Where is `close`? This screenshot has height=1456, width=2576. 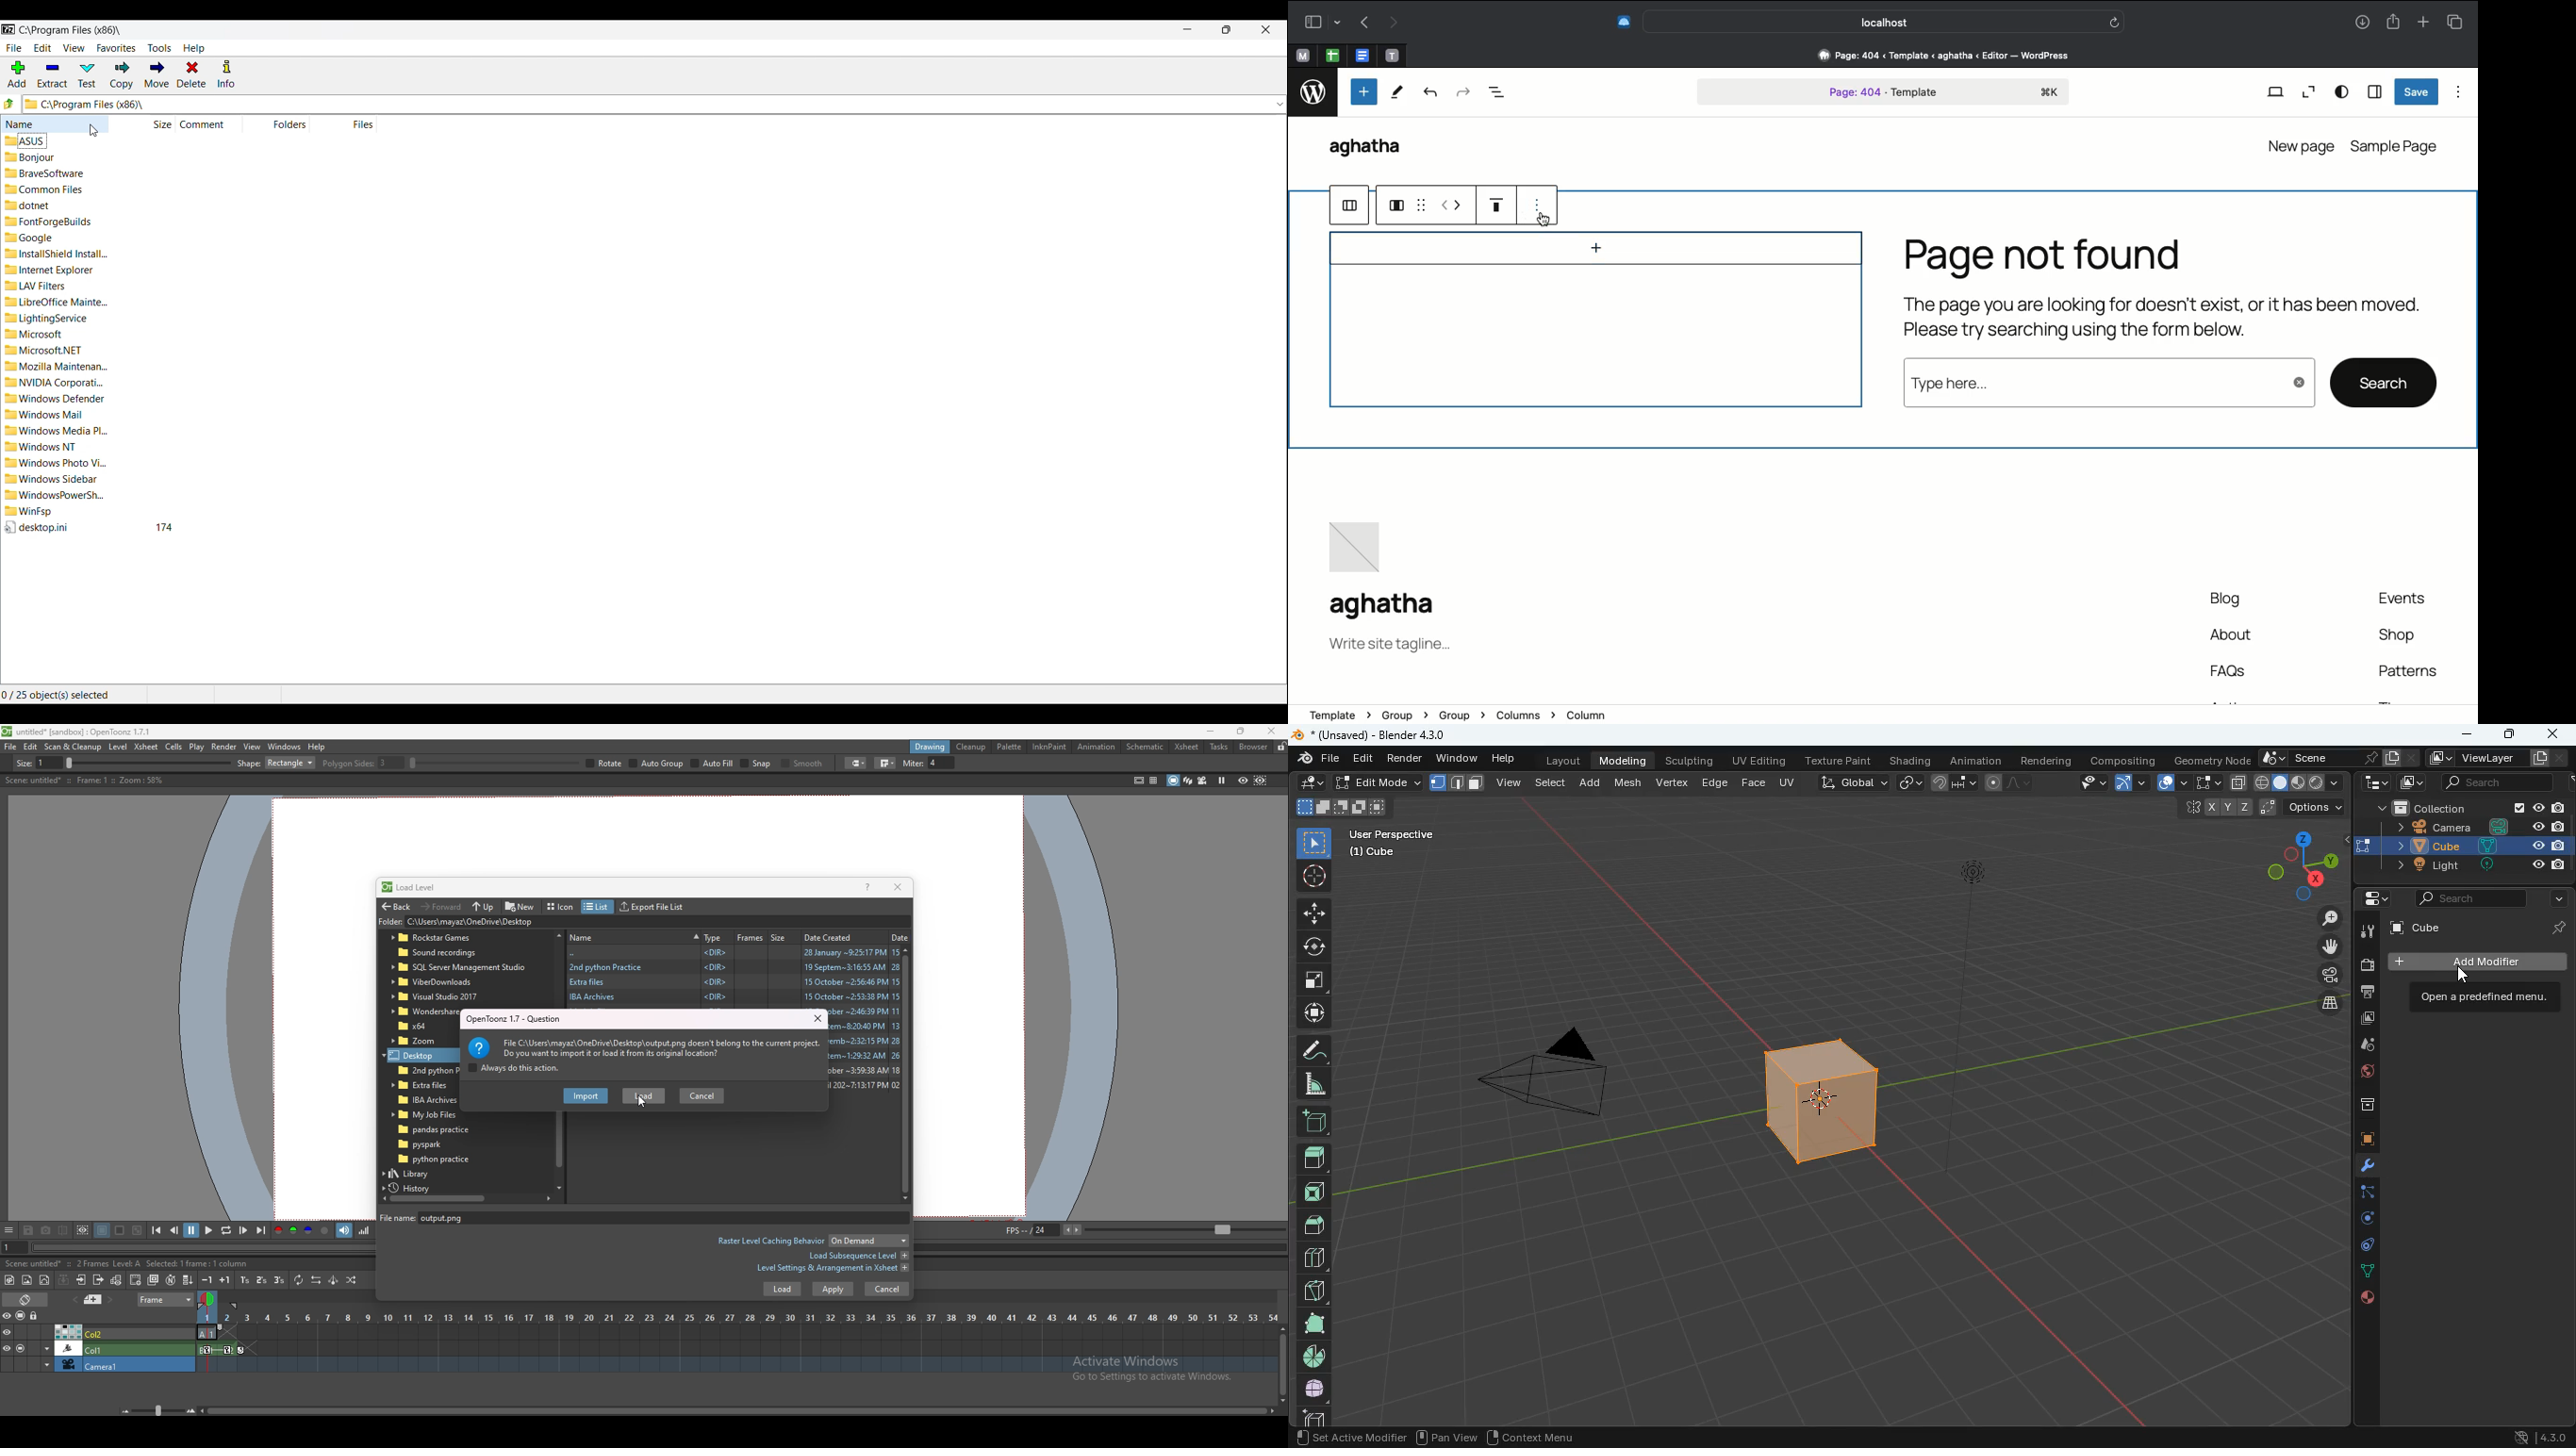 close is located at coordinates (2553, 732).